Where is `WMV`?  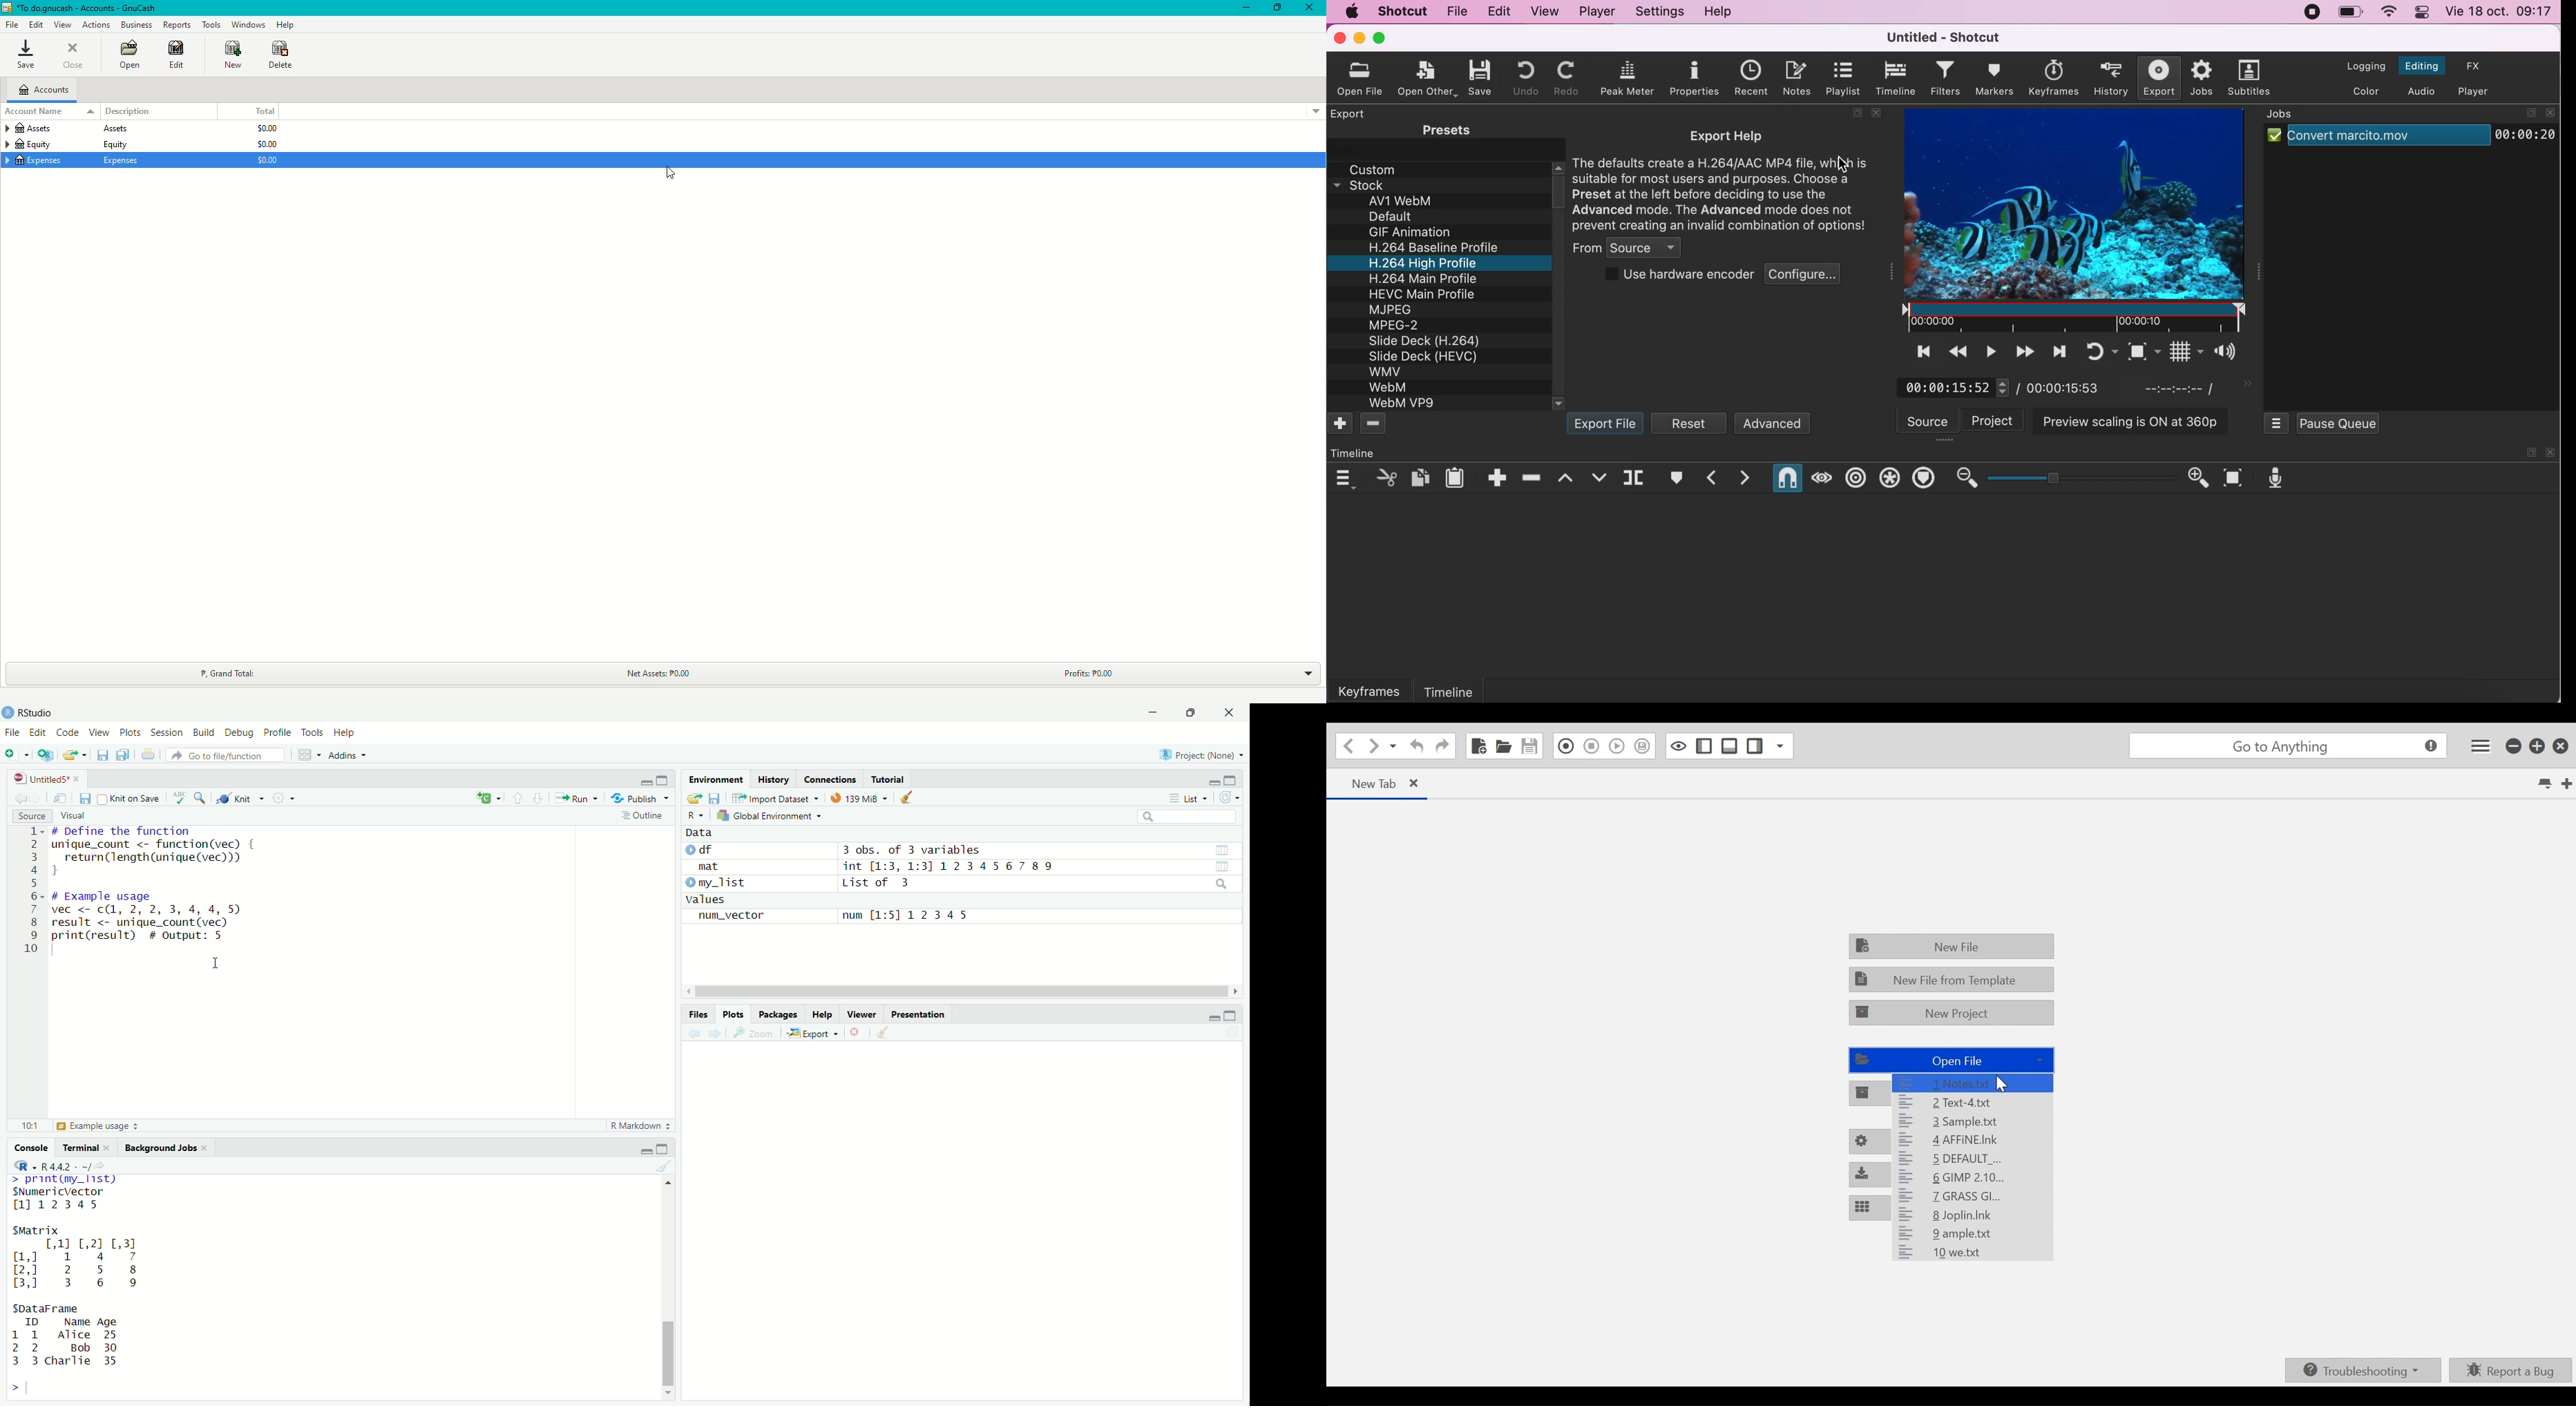 WMV is located at coordinates (1384, 373).